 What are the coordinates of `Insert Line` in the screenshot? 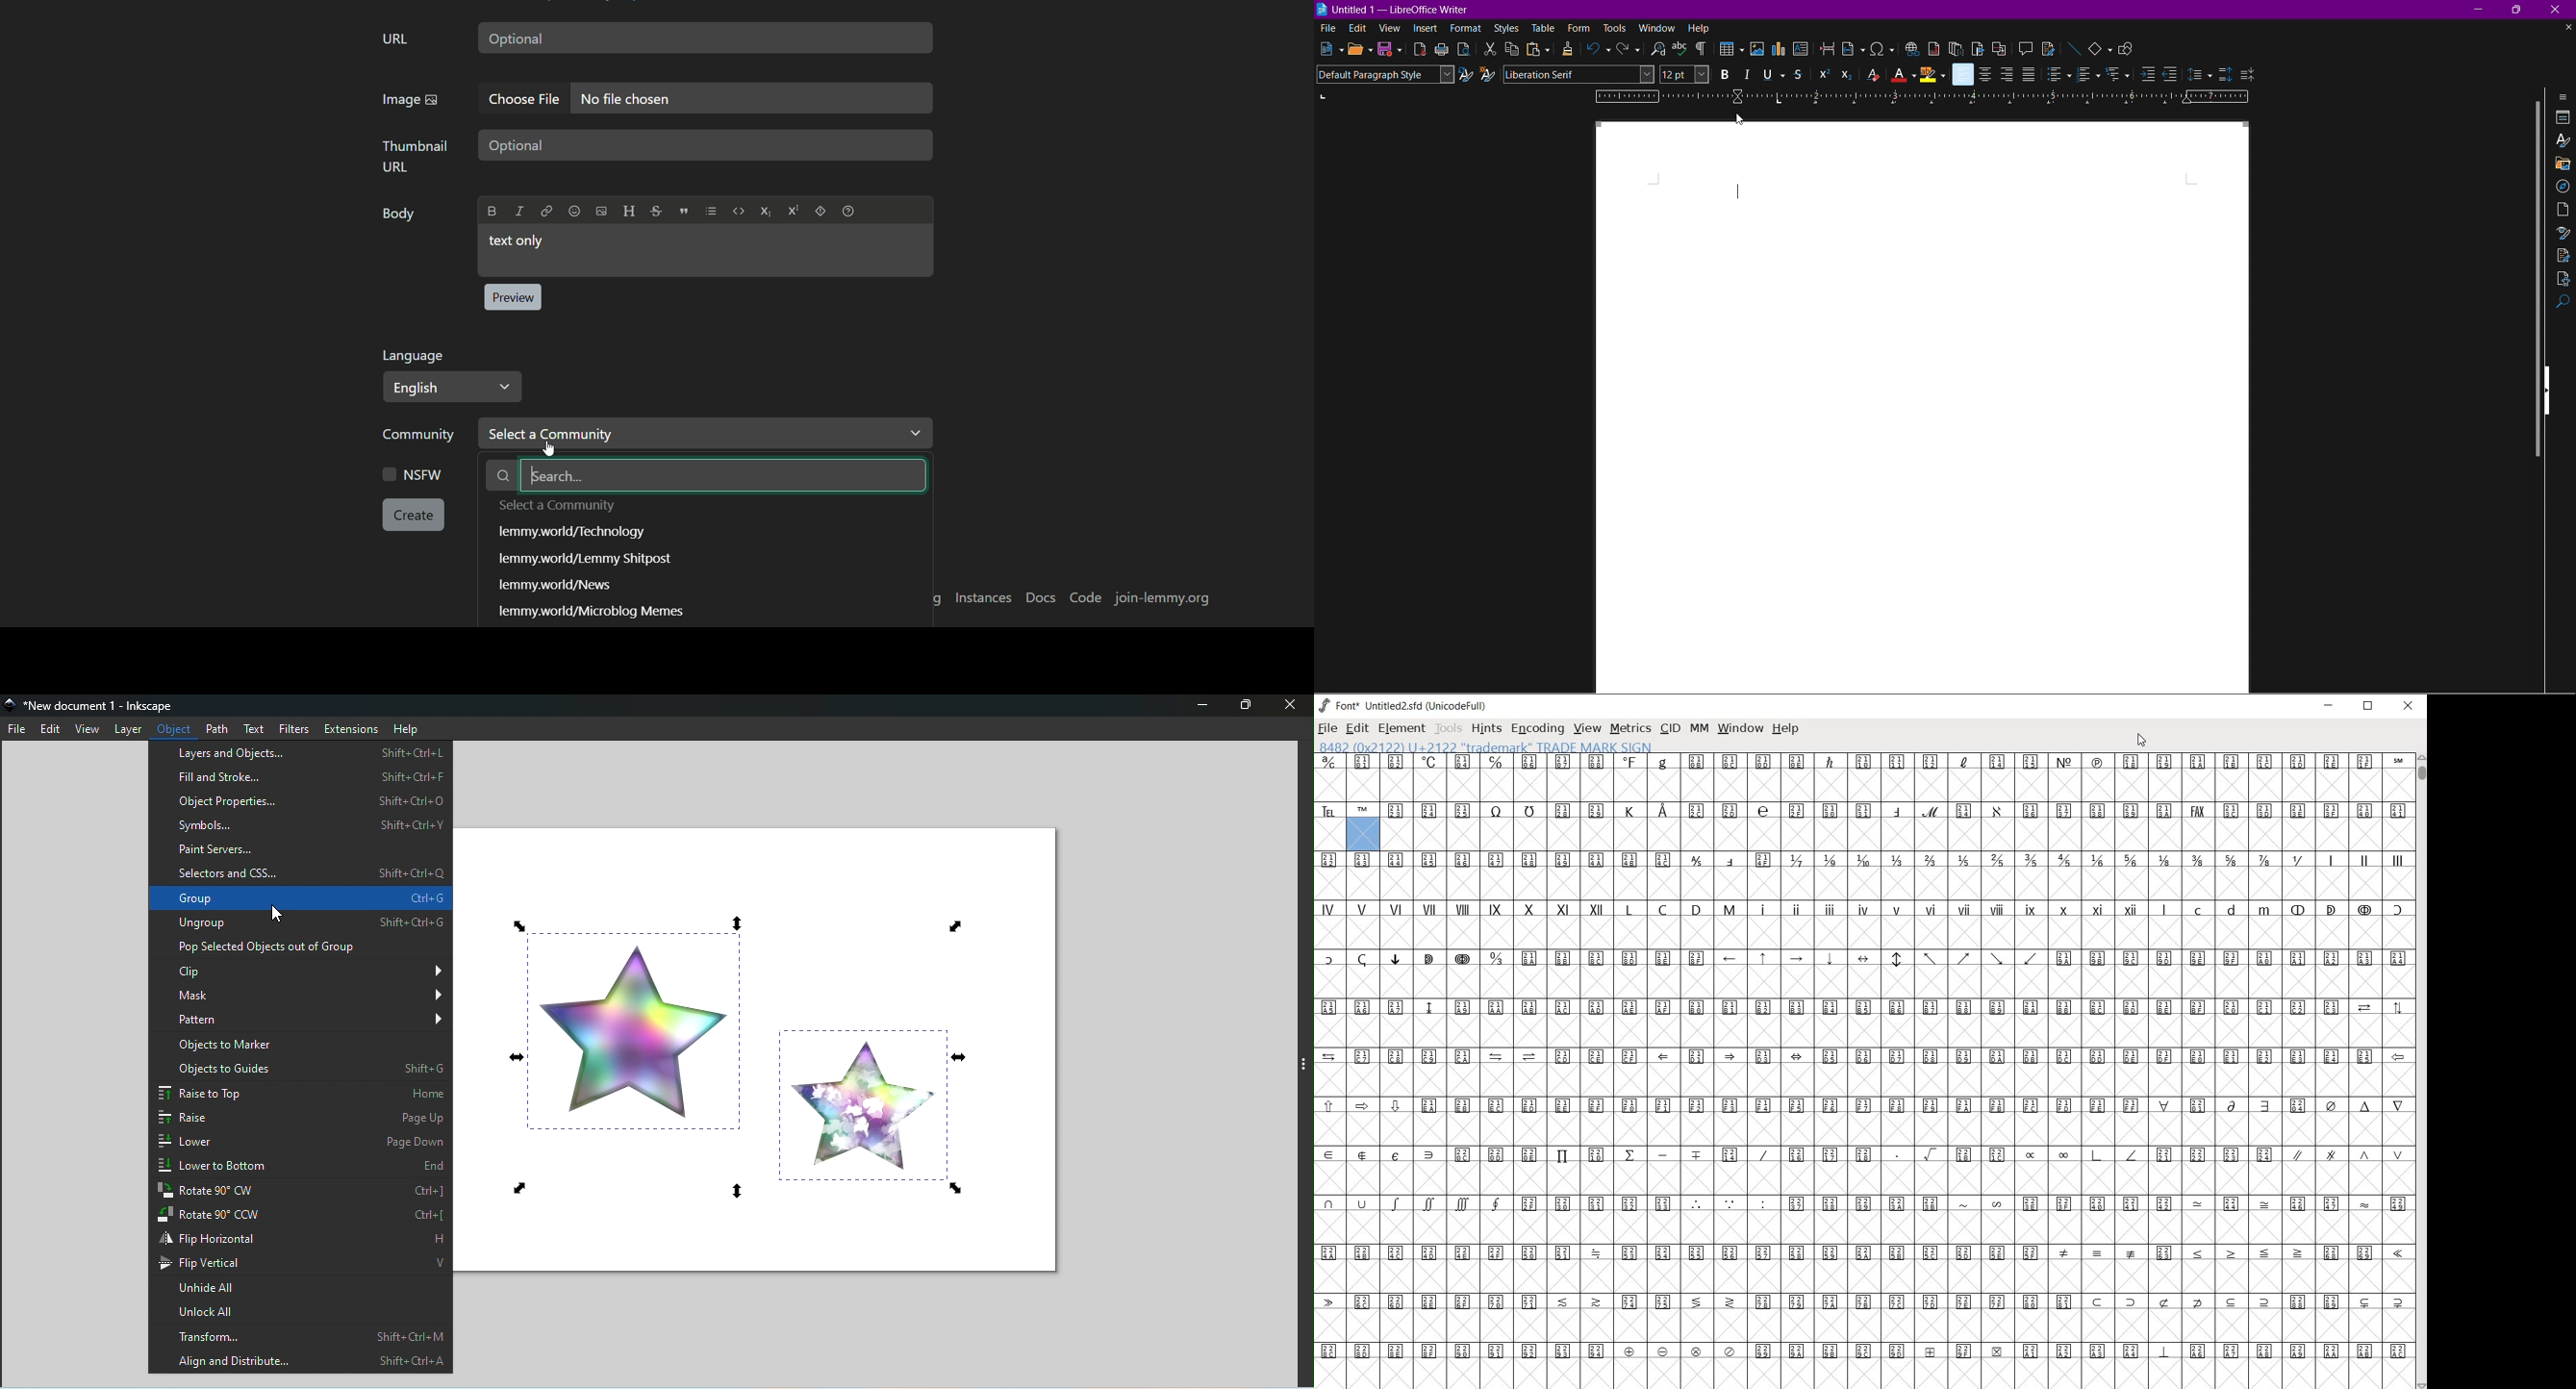 It's located at (2074, 47).